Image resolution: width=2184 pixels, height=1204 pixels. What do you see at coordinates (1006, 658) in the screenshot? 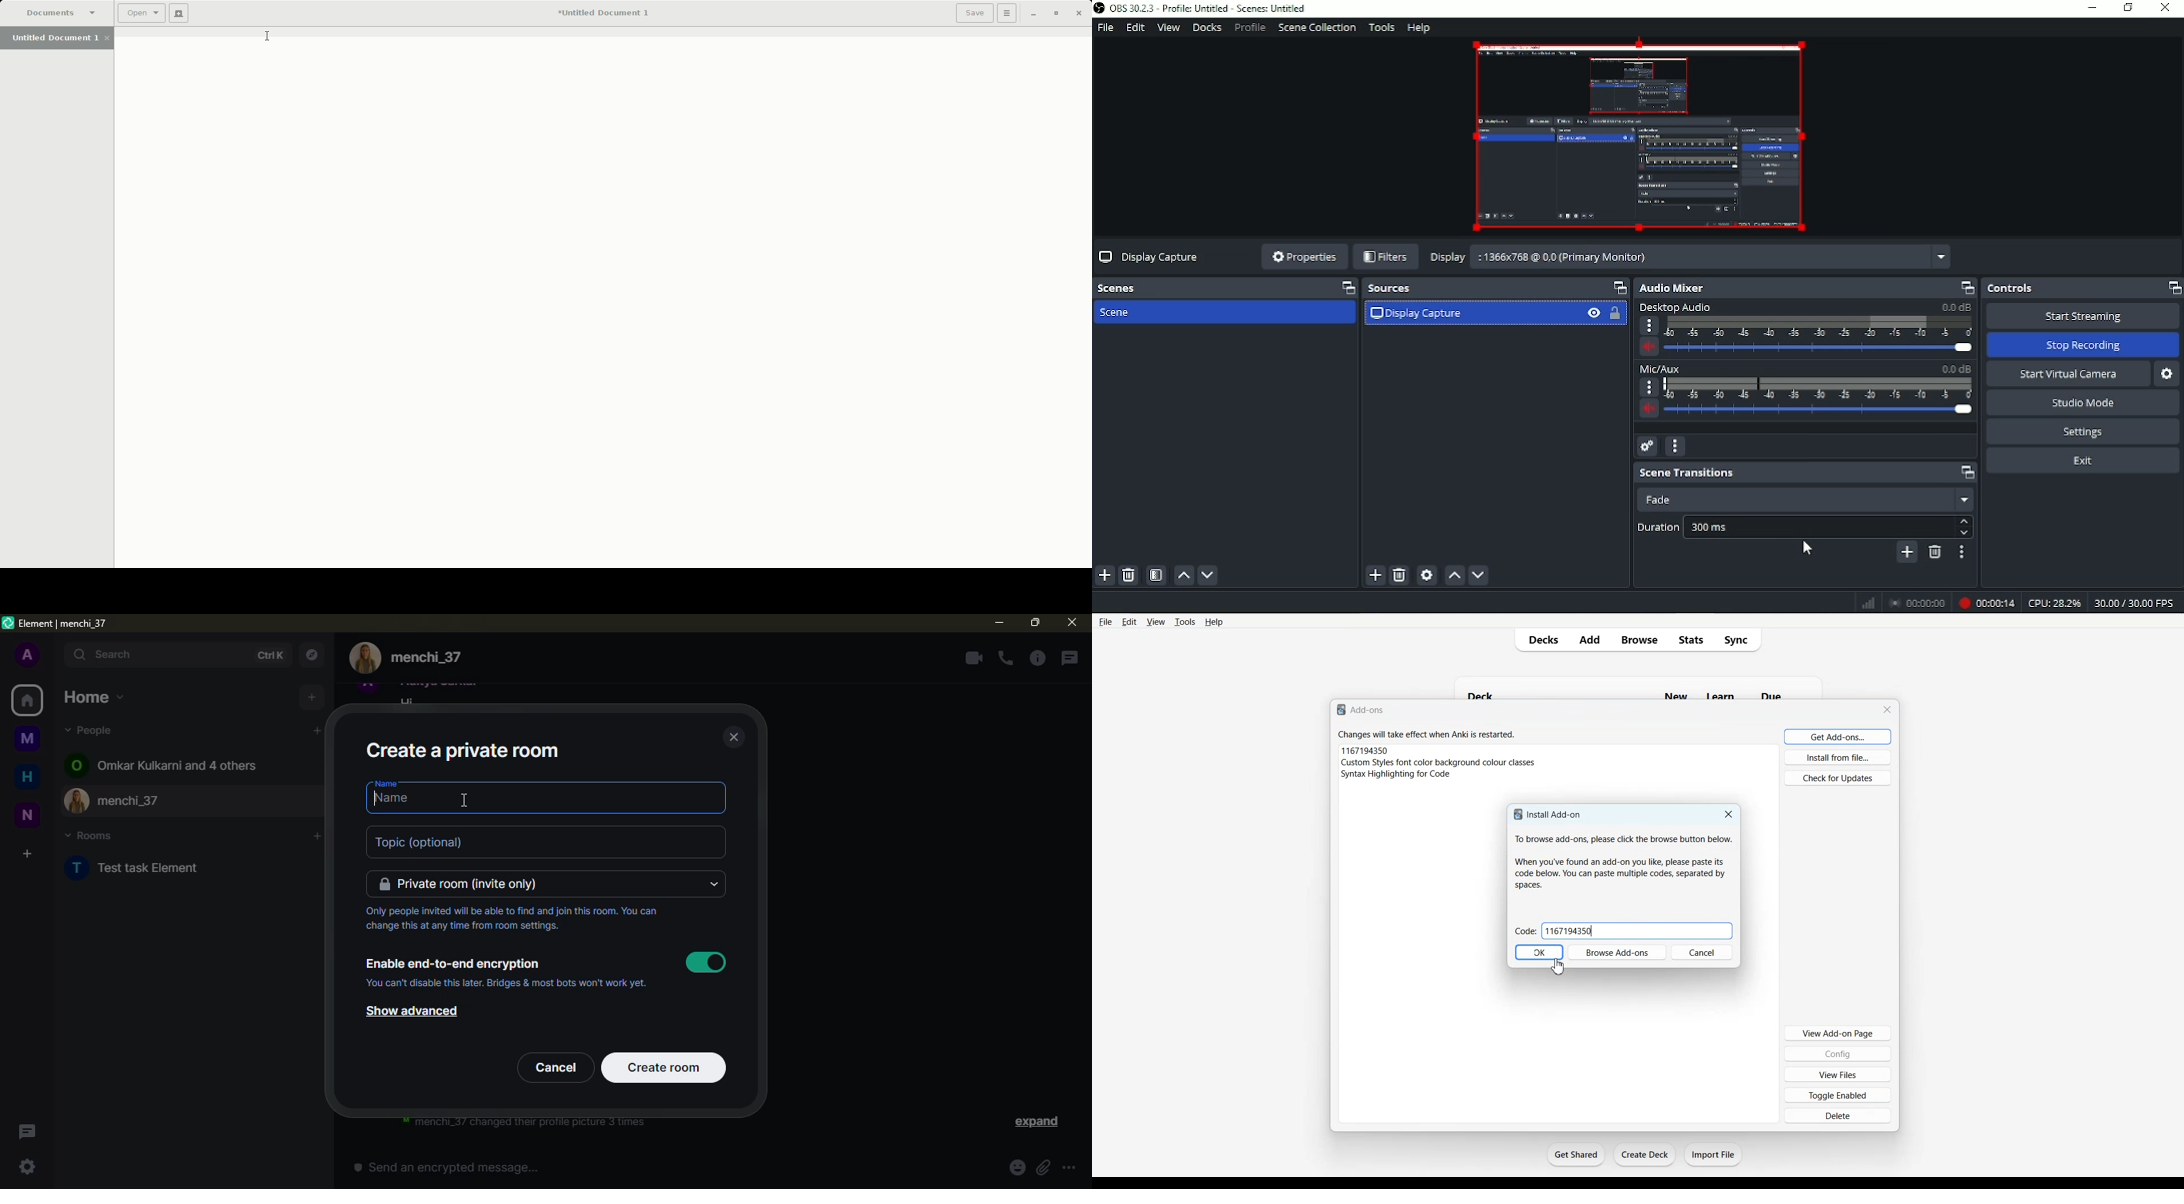
I see `voice call` at bounding box center [1006, 658].